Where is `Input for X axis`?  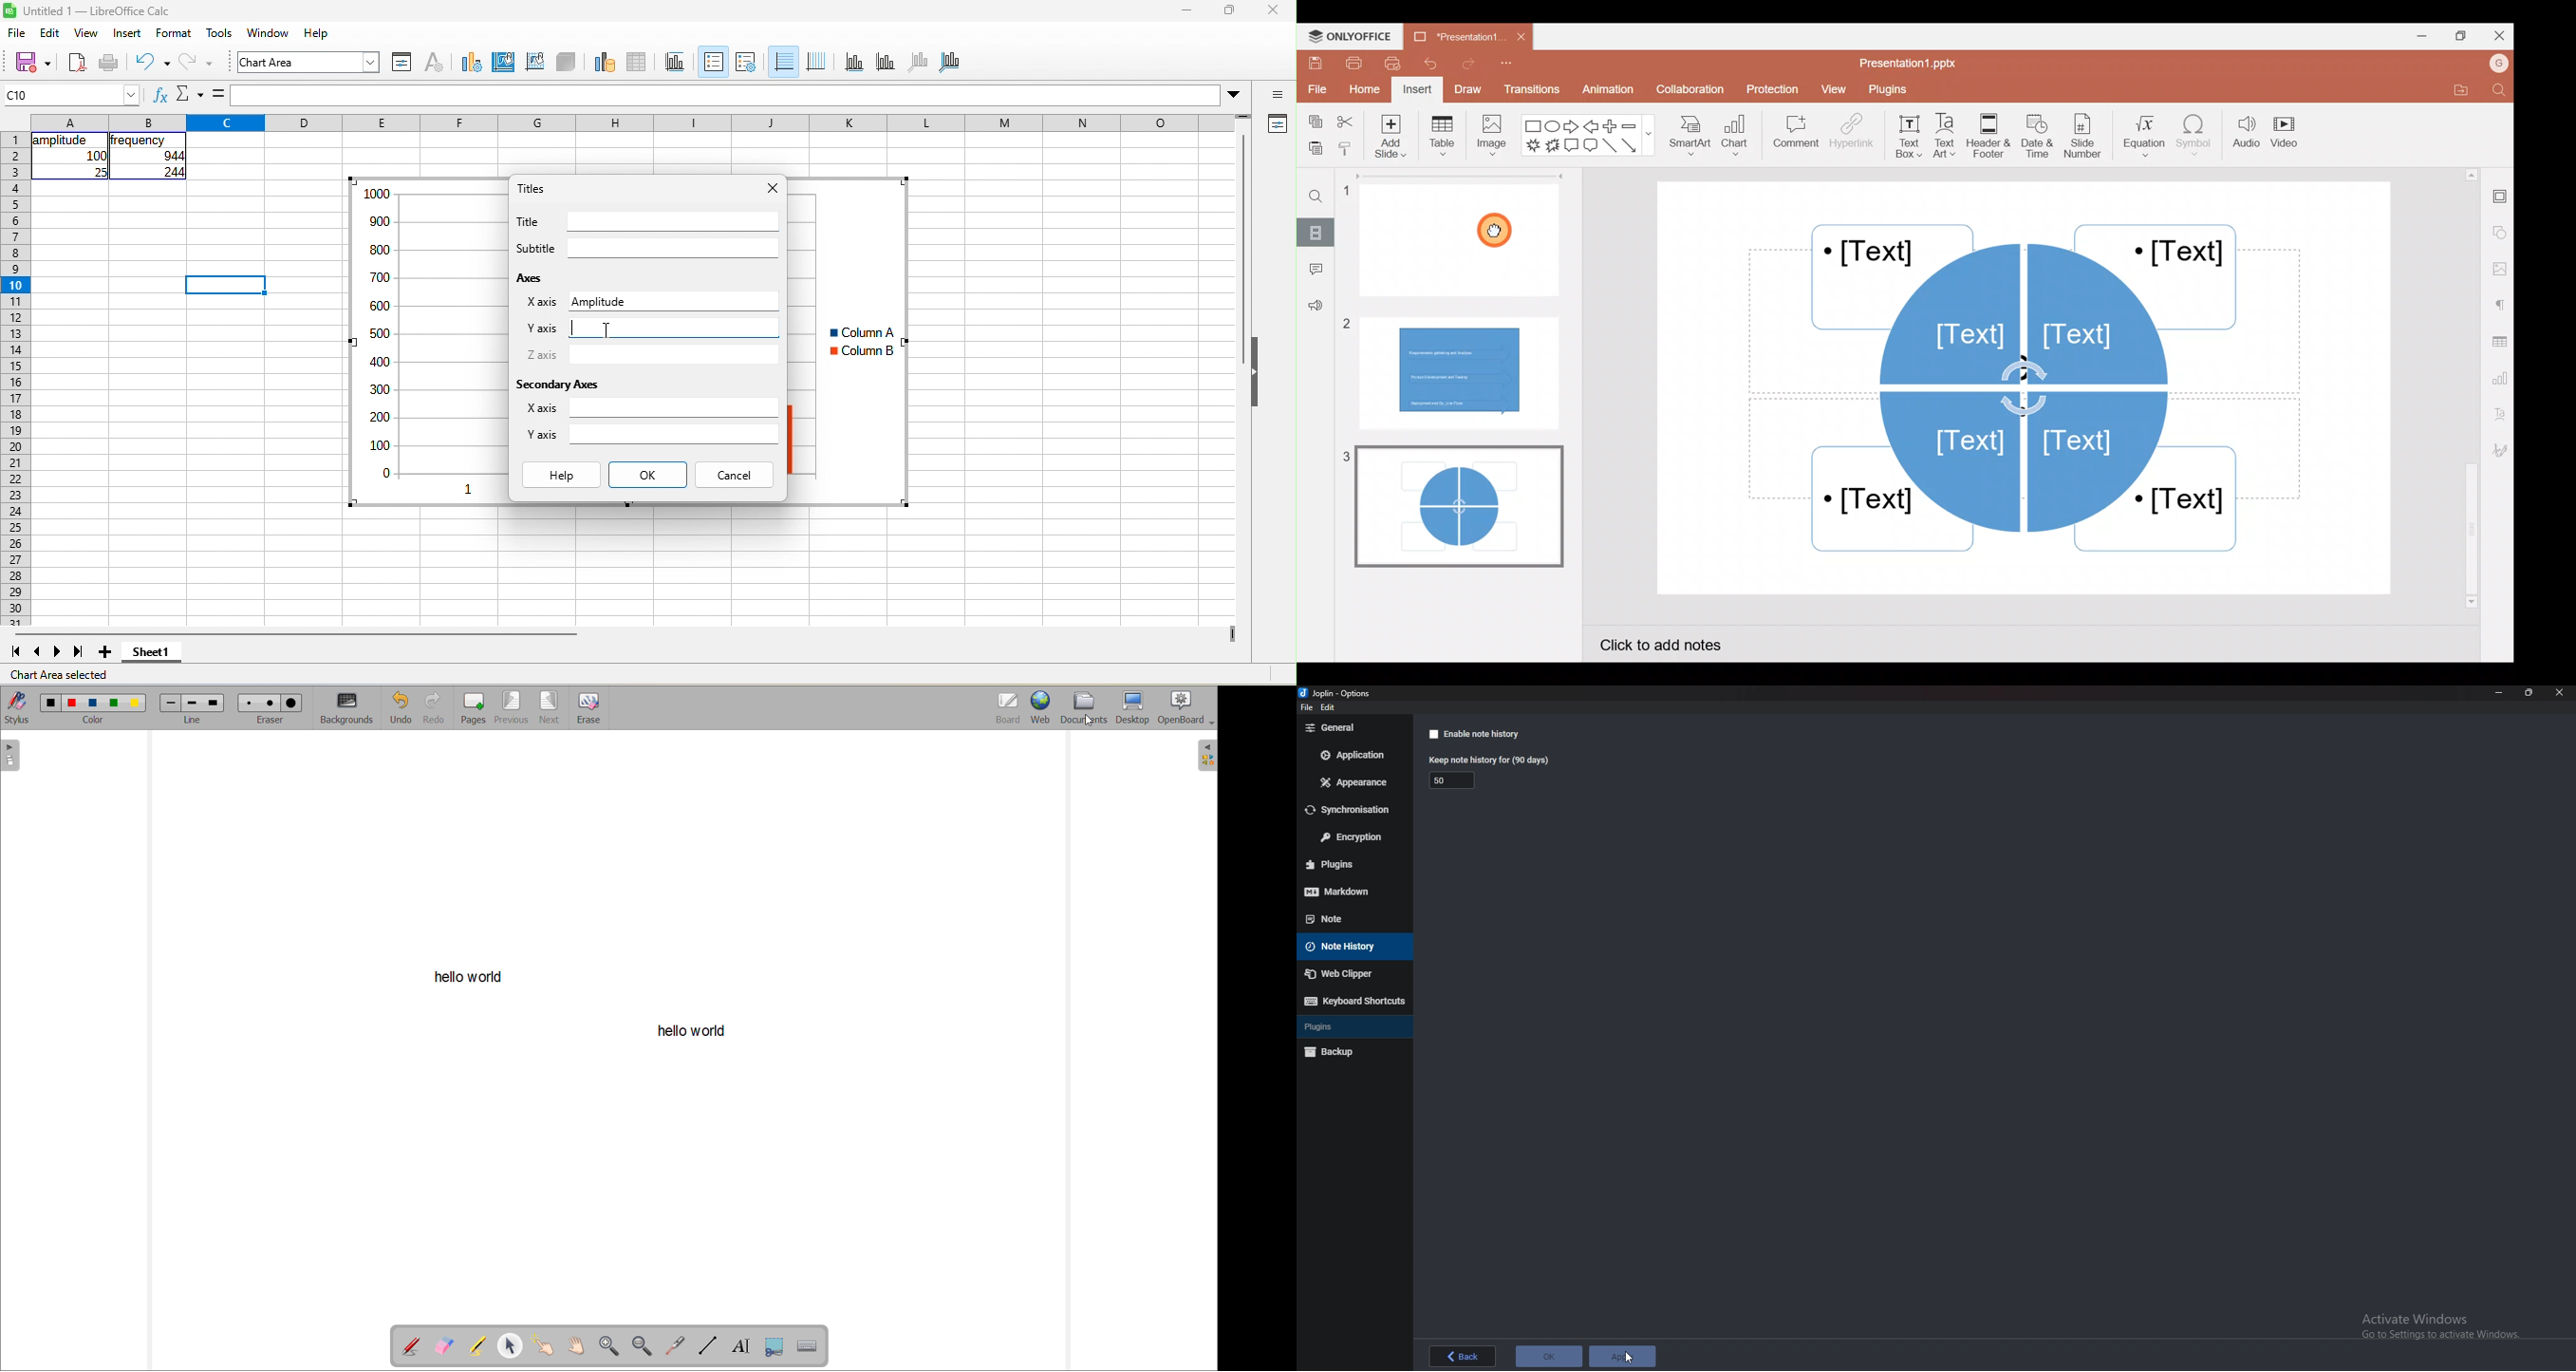
Input for X axis is located at coordinates (704, 300).